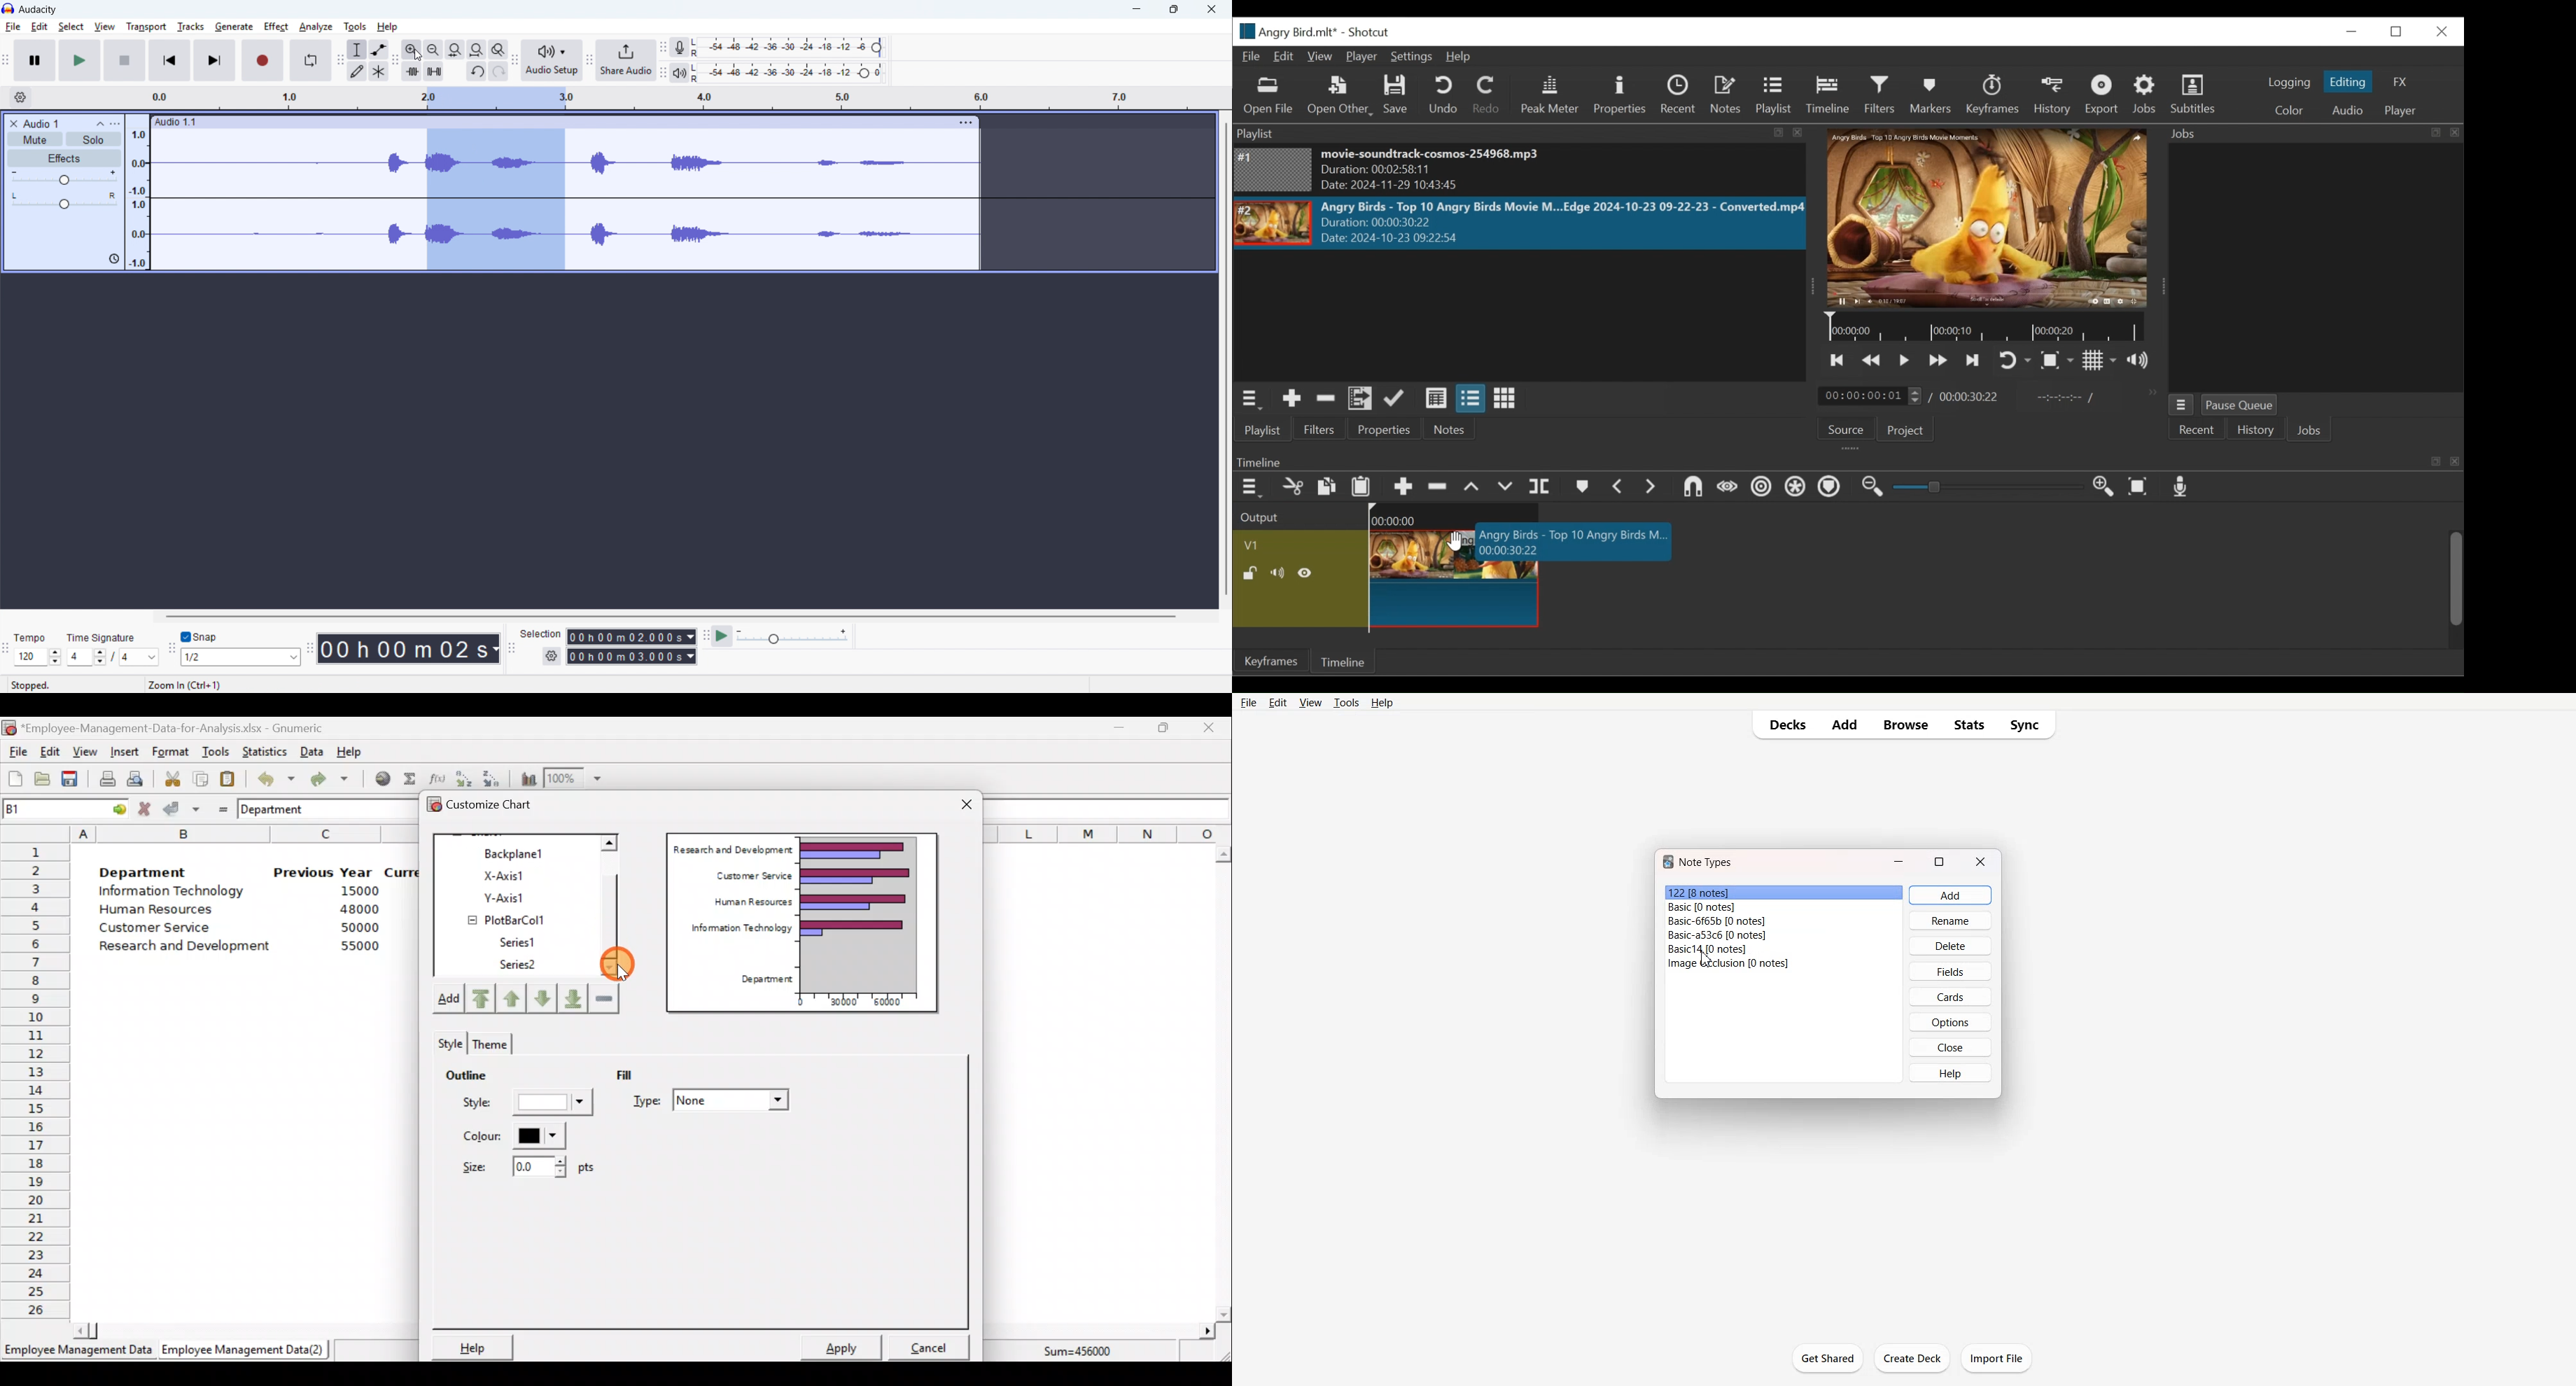 The width and height of the screenshot is (2576, 1400). What do you see at coordinates (1438, 488) in the screenshot?
I see `Ripple Delete` at bounding box center [1438, 488].